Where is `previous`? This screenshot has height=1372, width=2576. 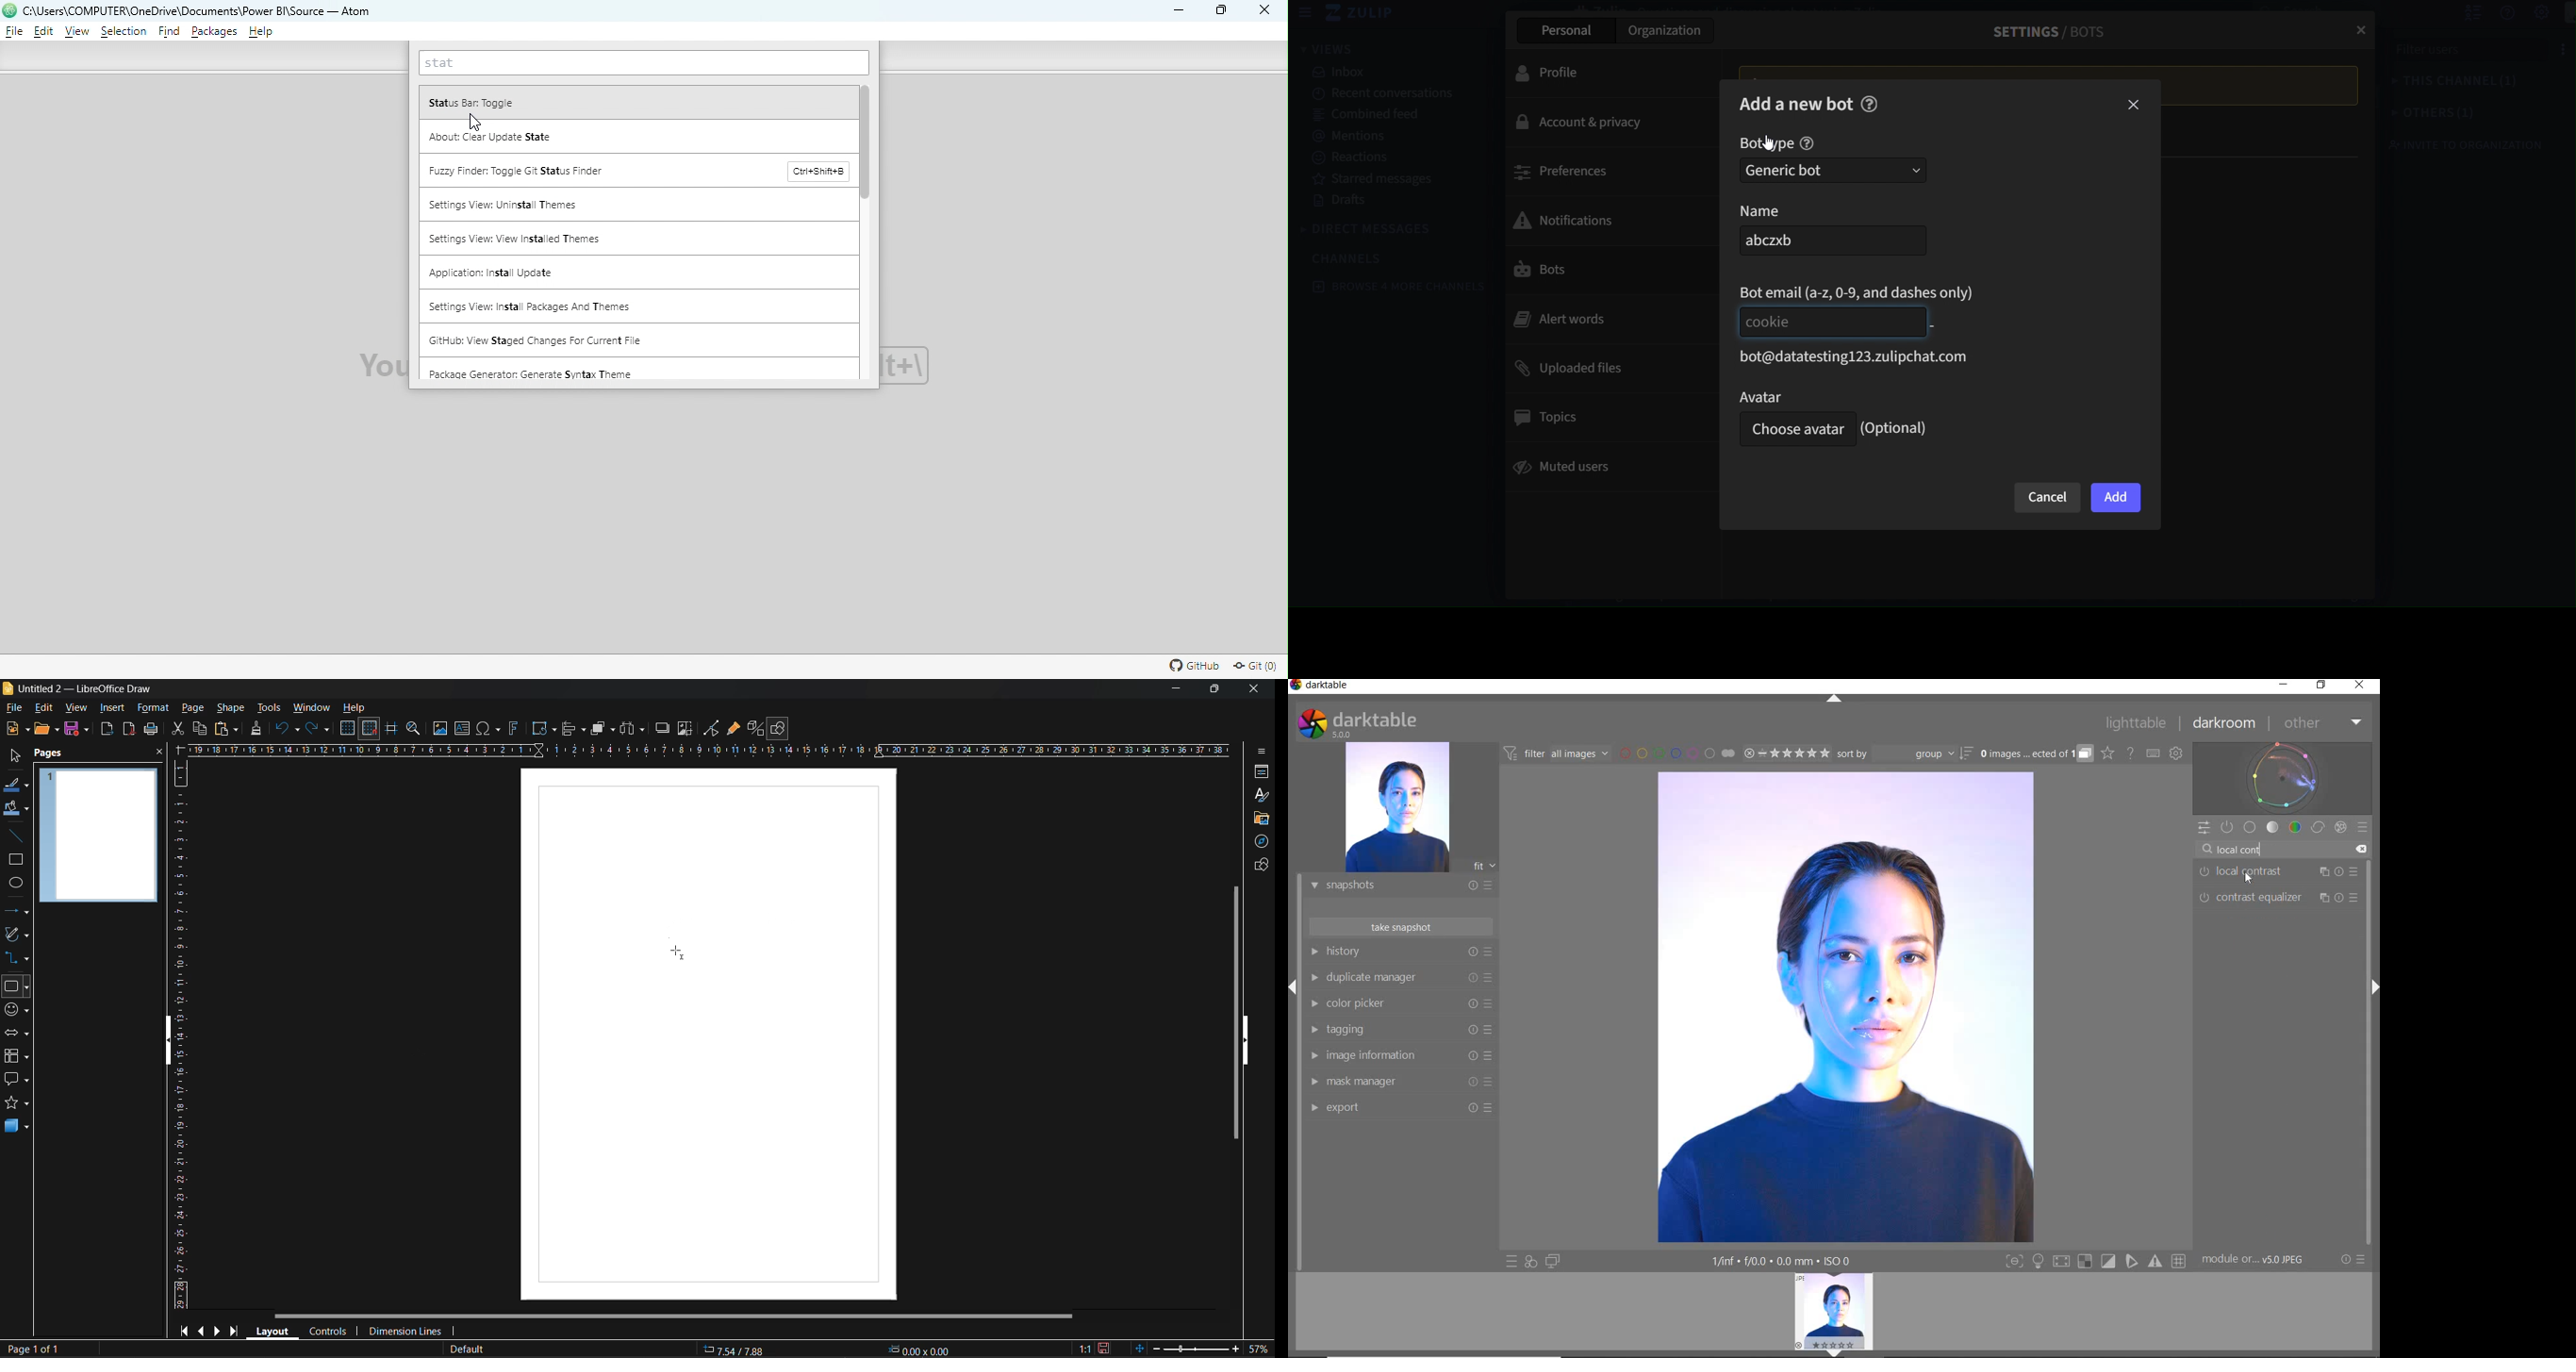 previous is located at coordinates (200, 1329).